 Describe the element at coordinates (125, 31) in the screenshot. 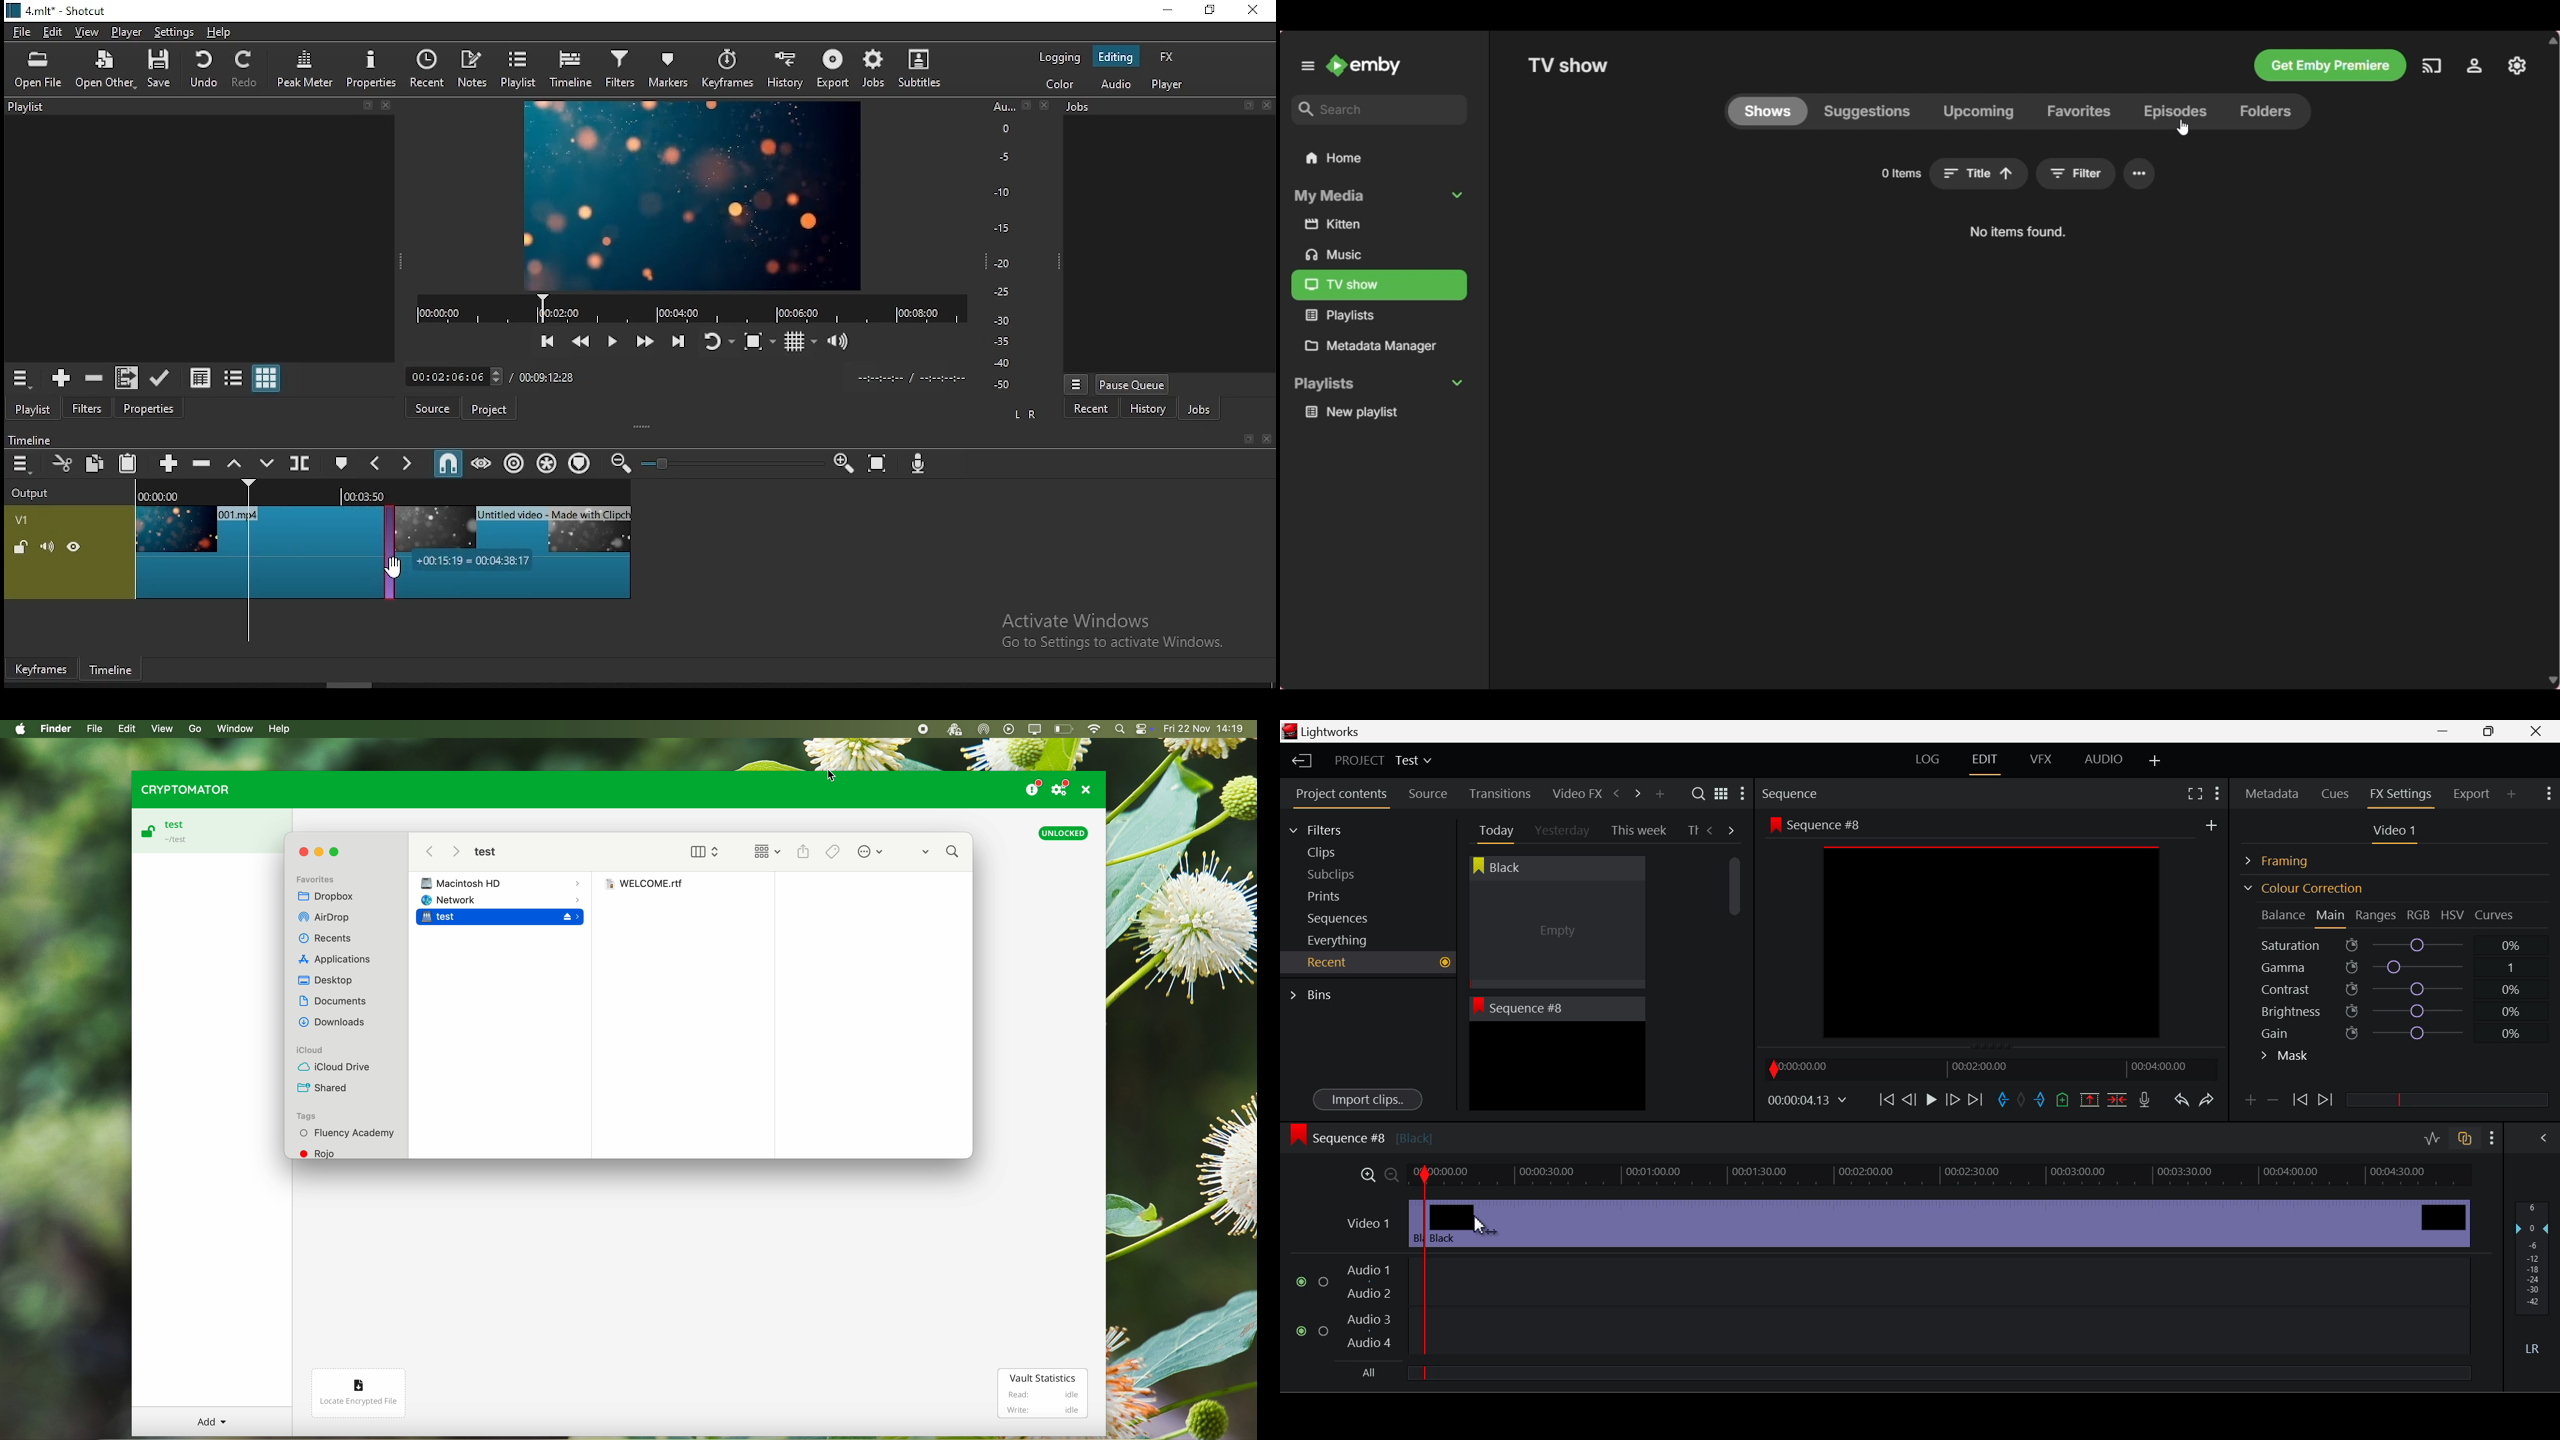

I see `player` at that location.